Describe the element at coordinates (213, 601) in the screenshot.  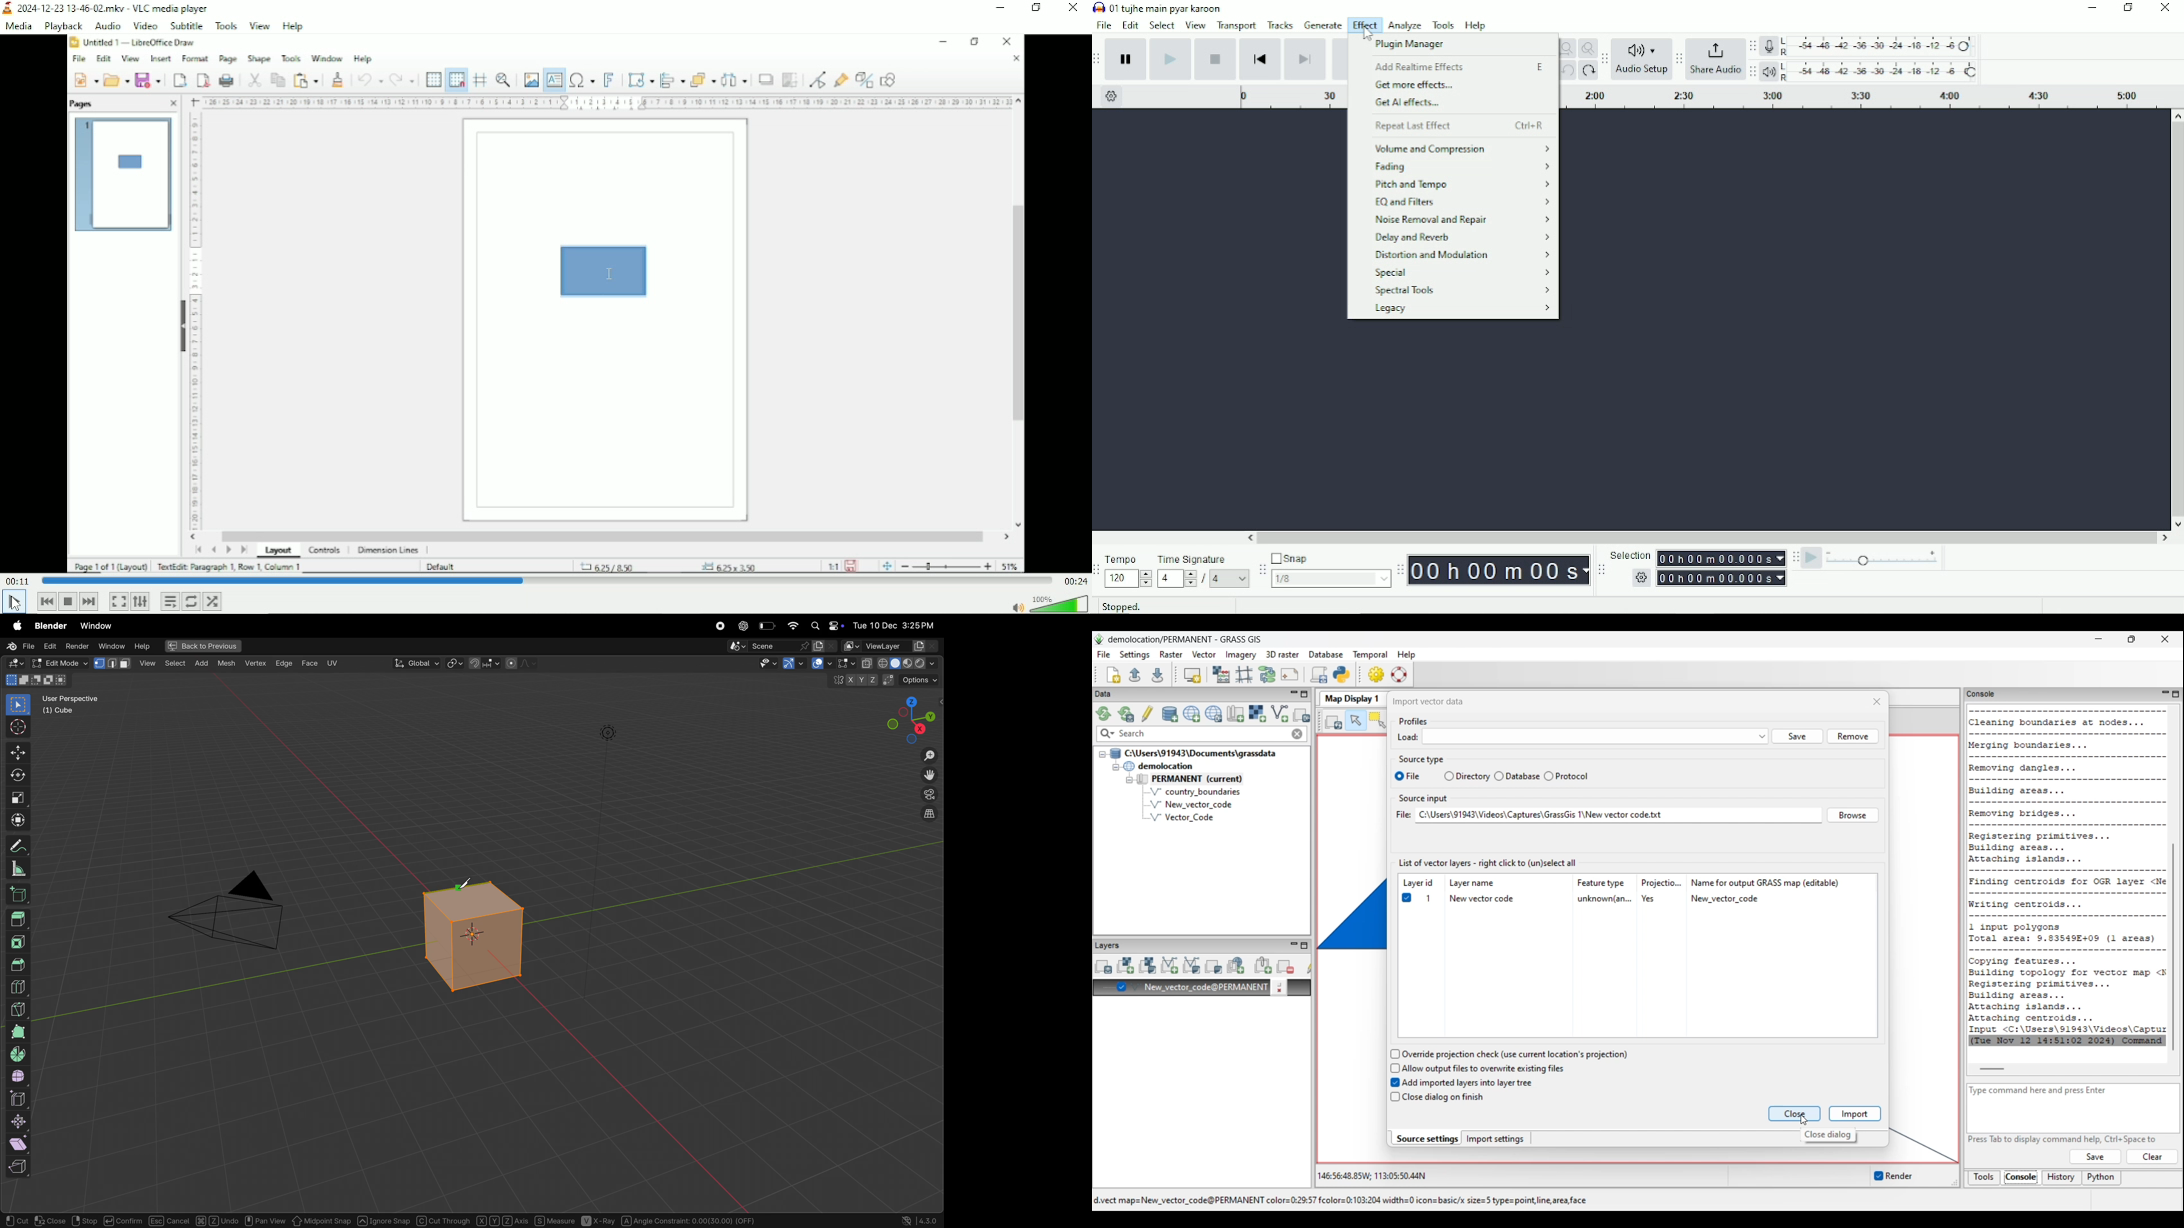
I see `Random` at that location.